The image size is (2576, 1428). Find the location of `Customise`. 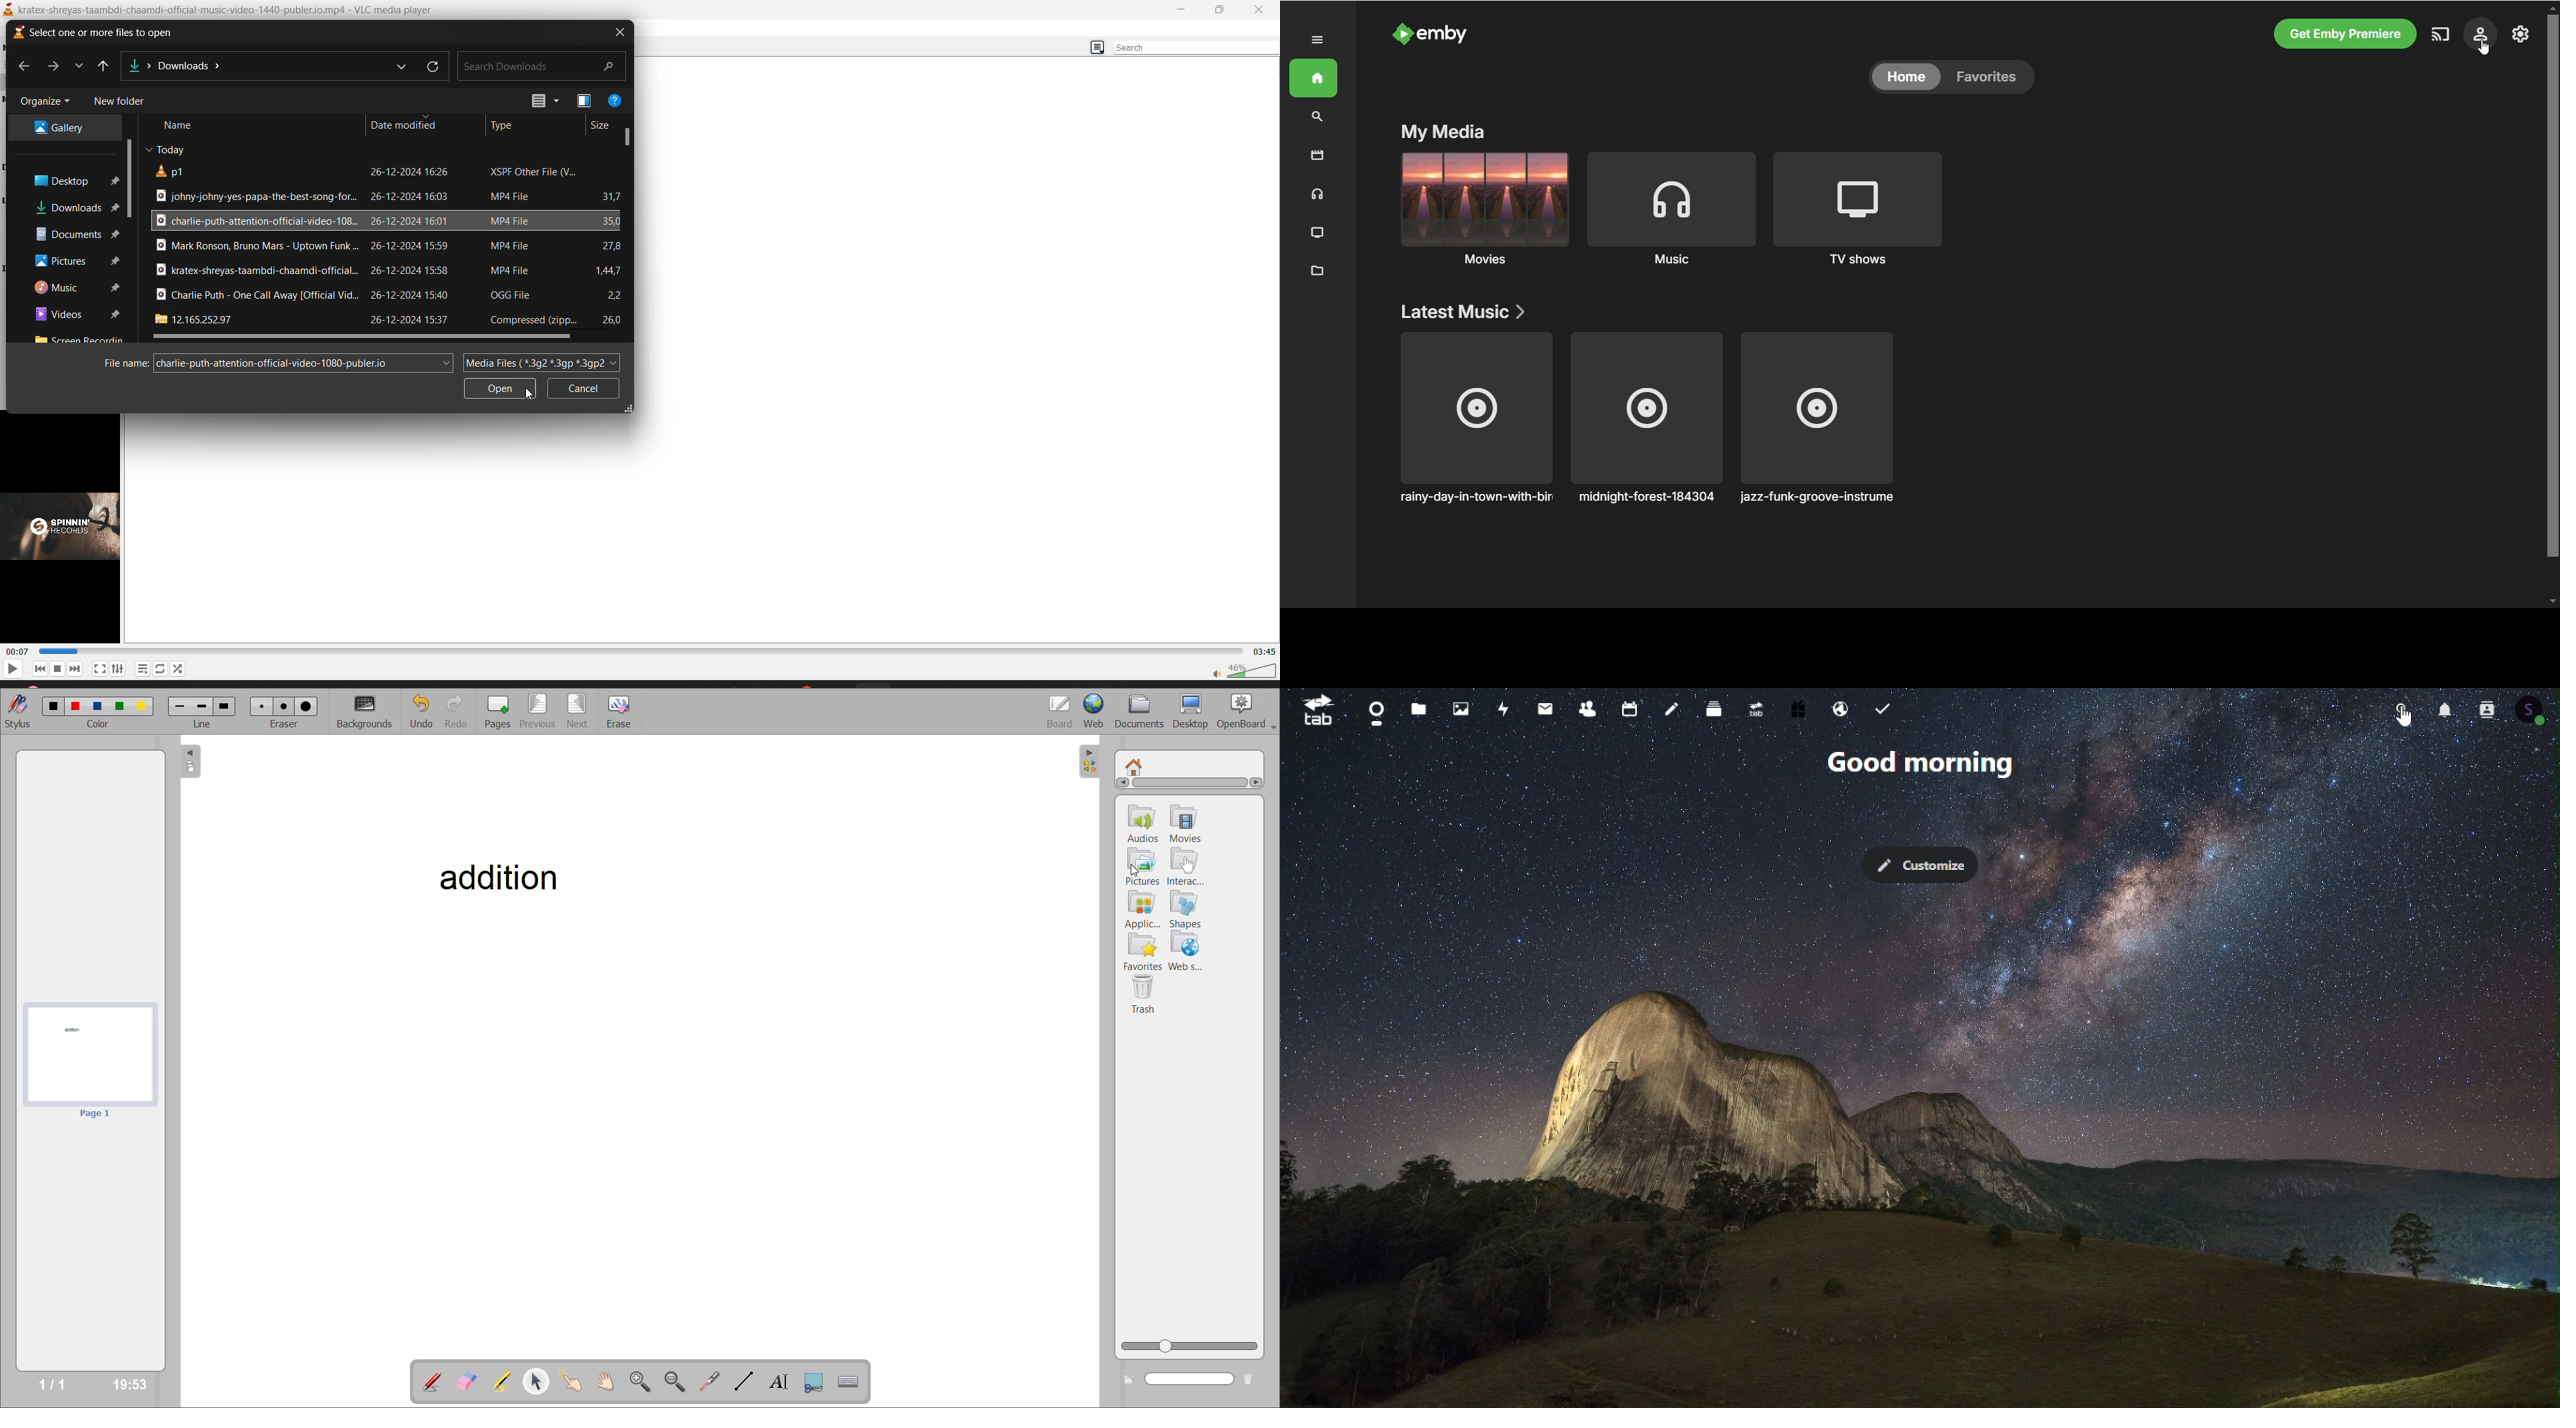

Customise is located at coordinates (1923, 864).